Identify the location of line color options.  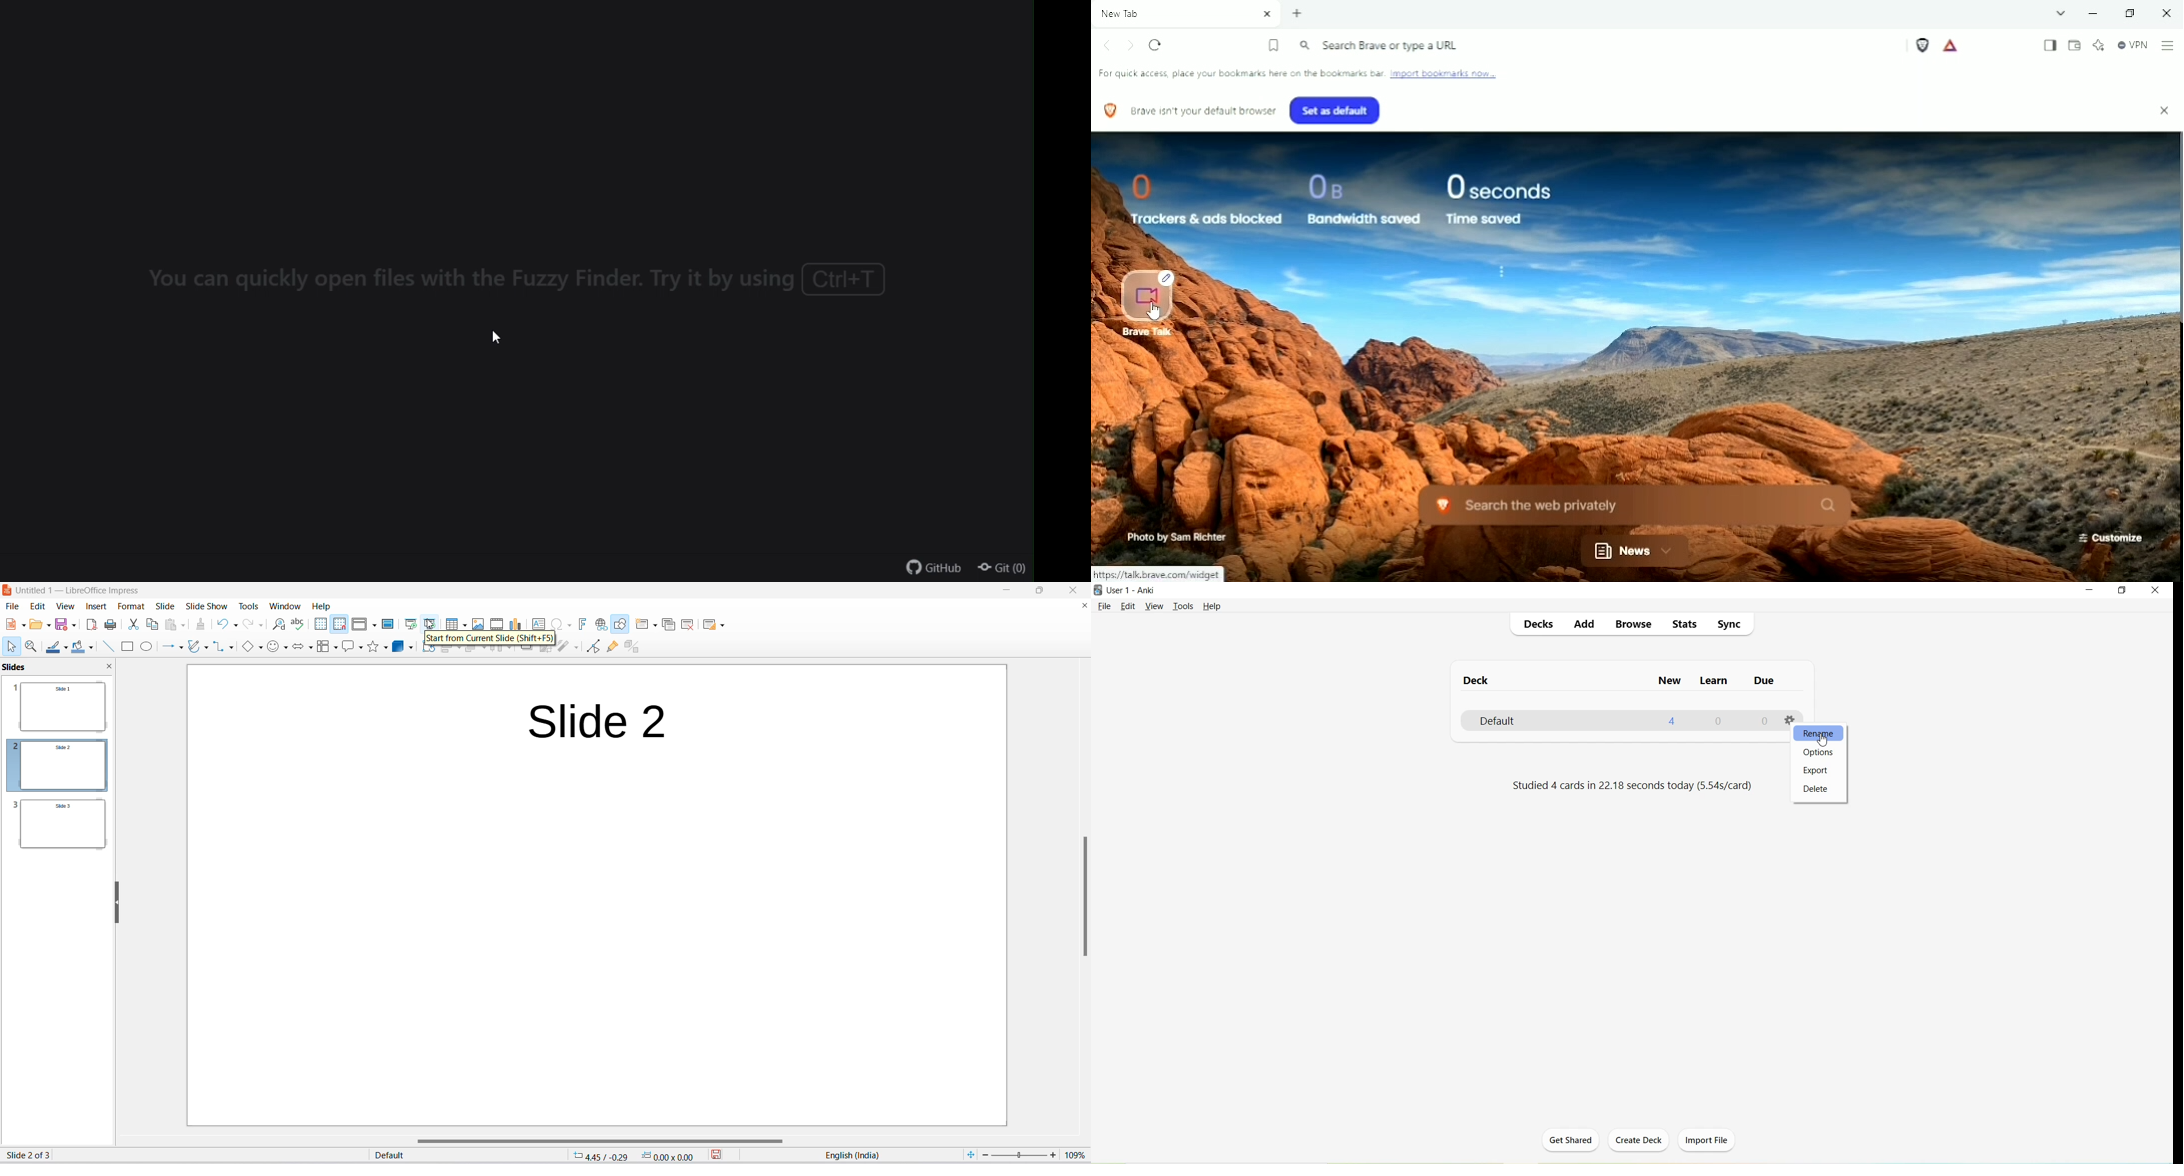
(66, 648).